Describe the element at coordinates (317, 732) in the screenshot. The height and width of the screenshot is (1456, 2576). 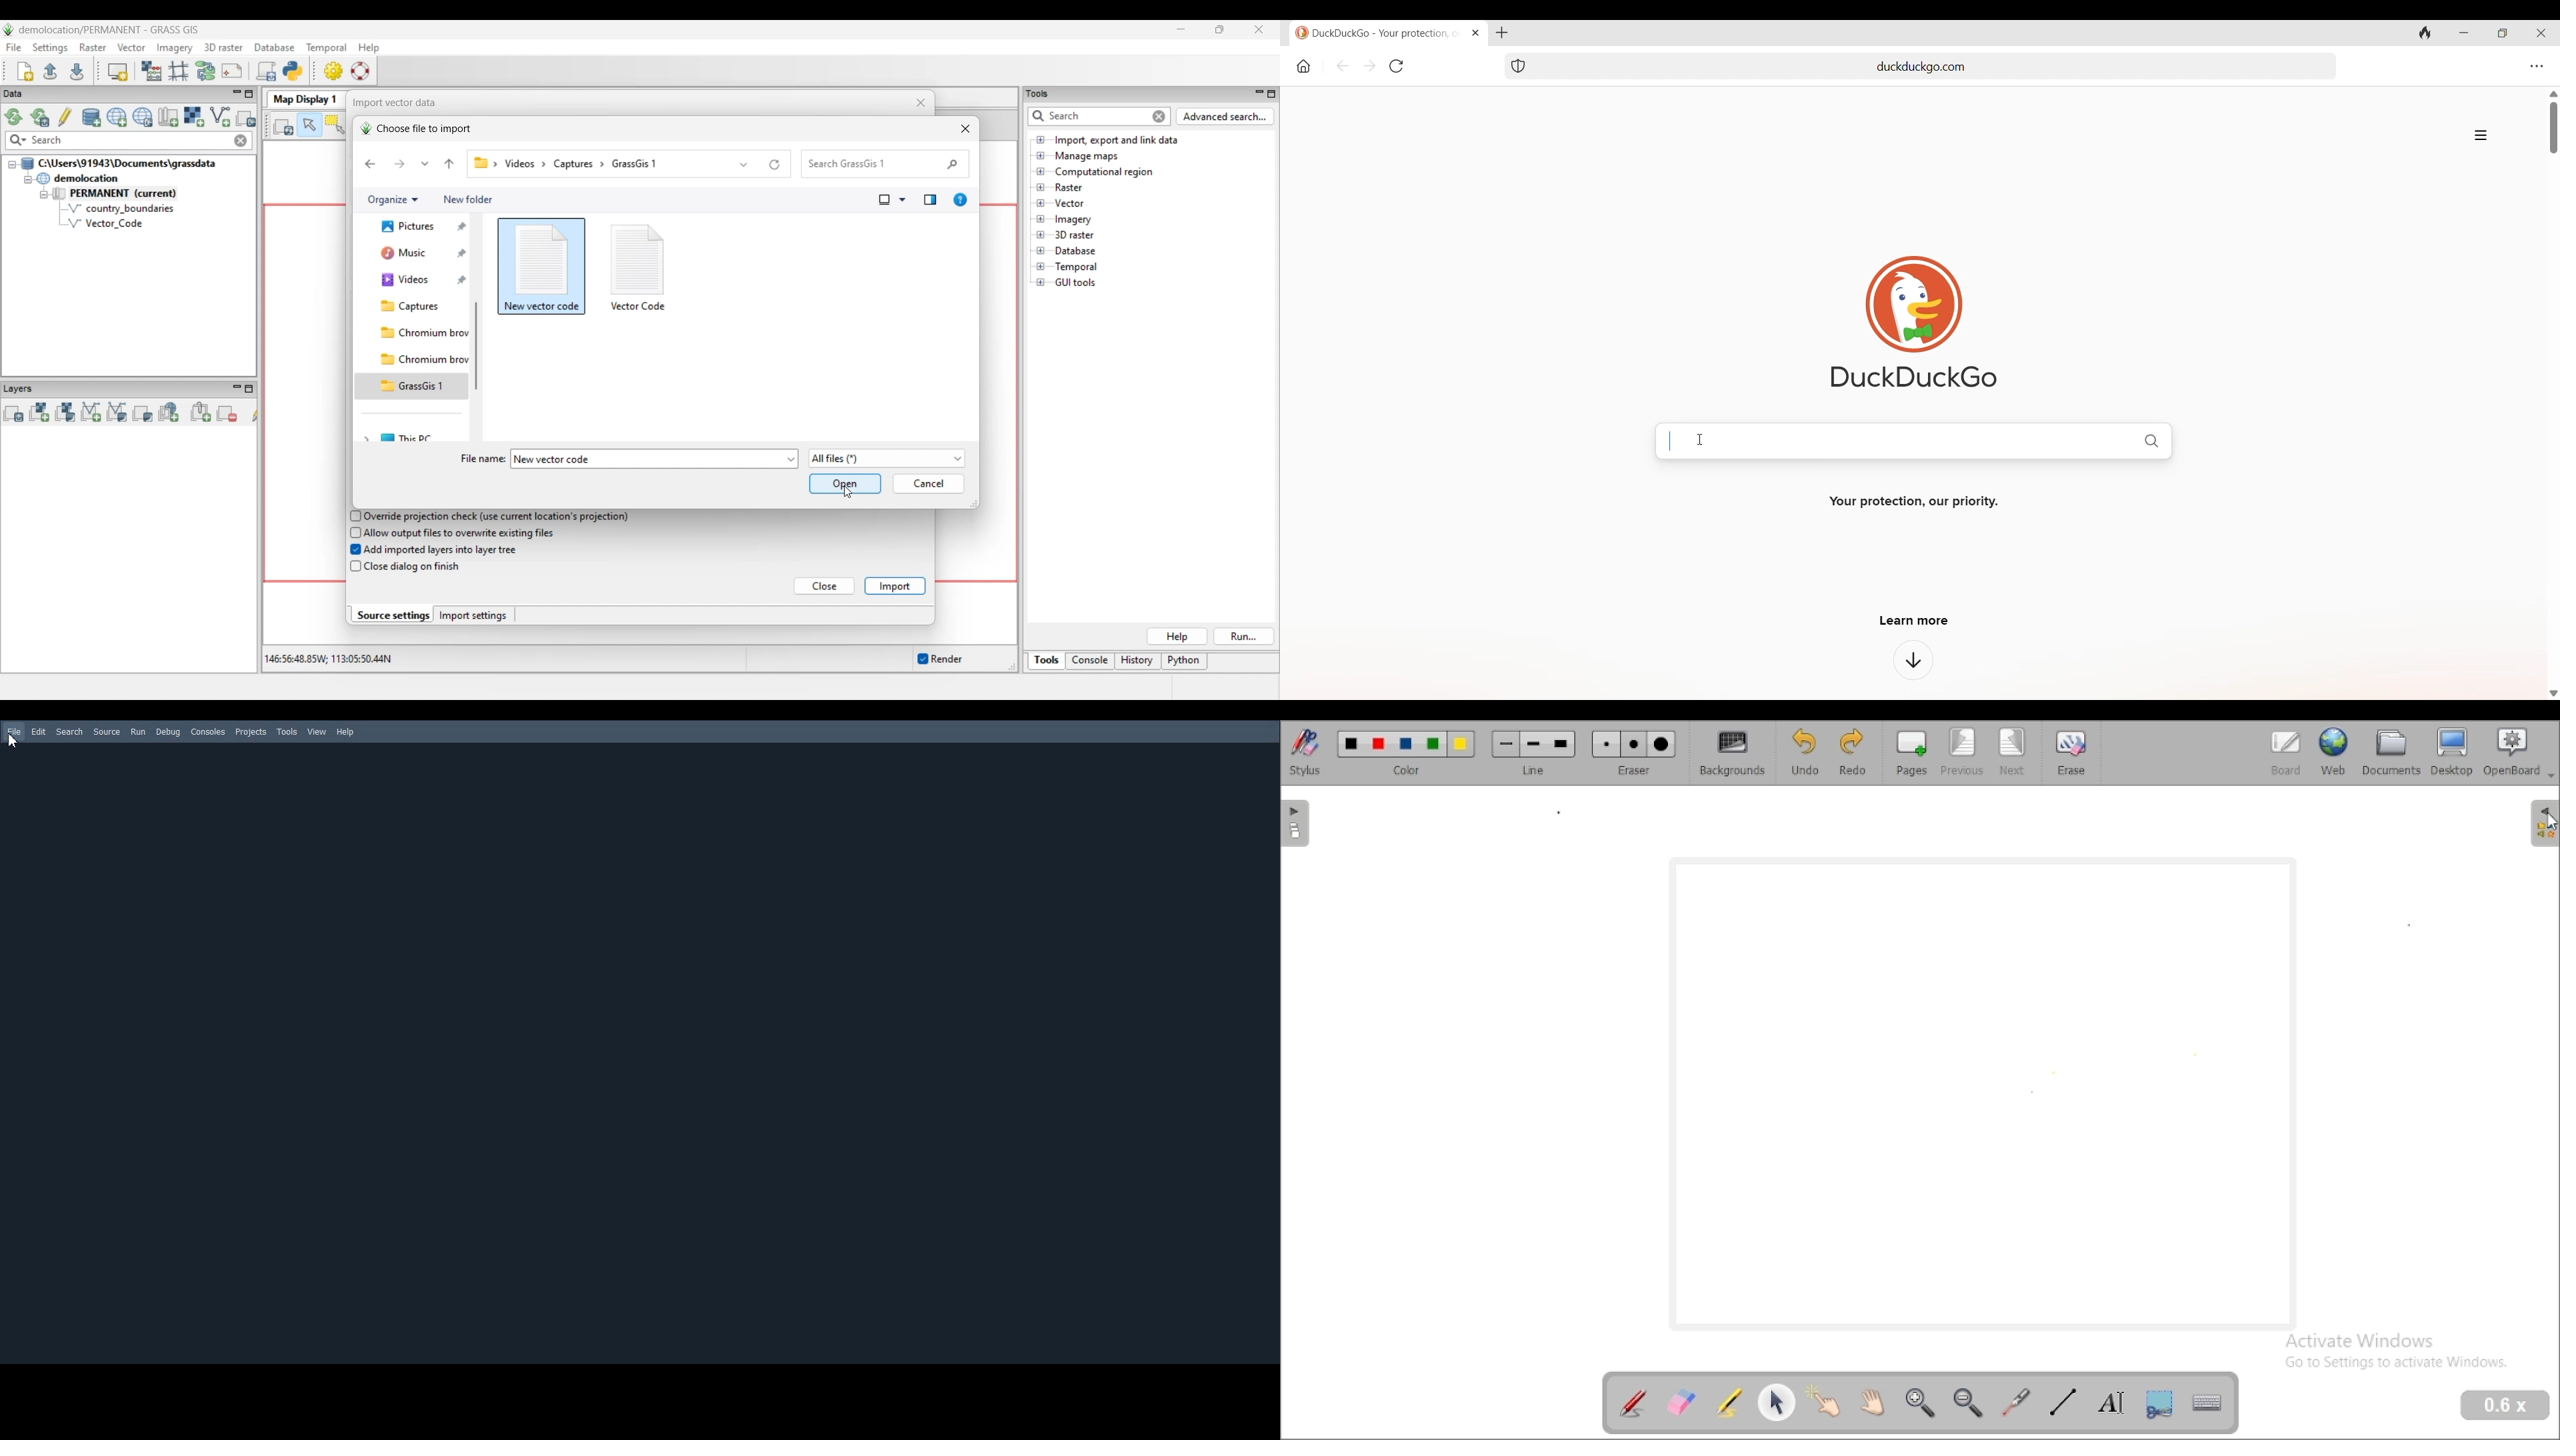
I see `View` at that location.